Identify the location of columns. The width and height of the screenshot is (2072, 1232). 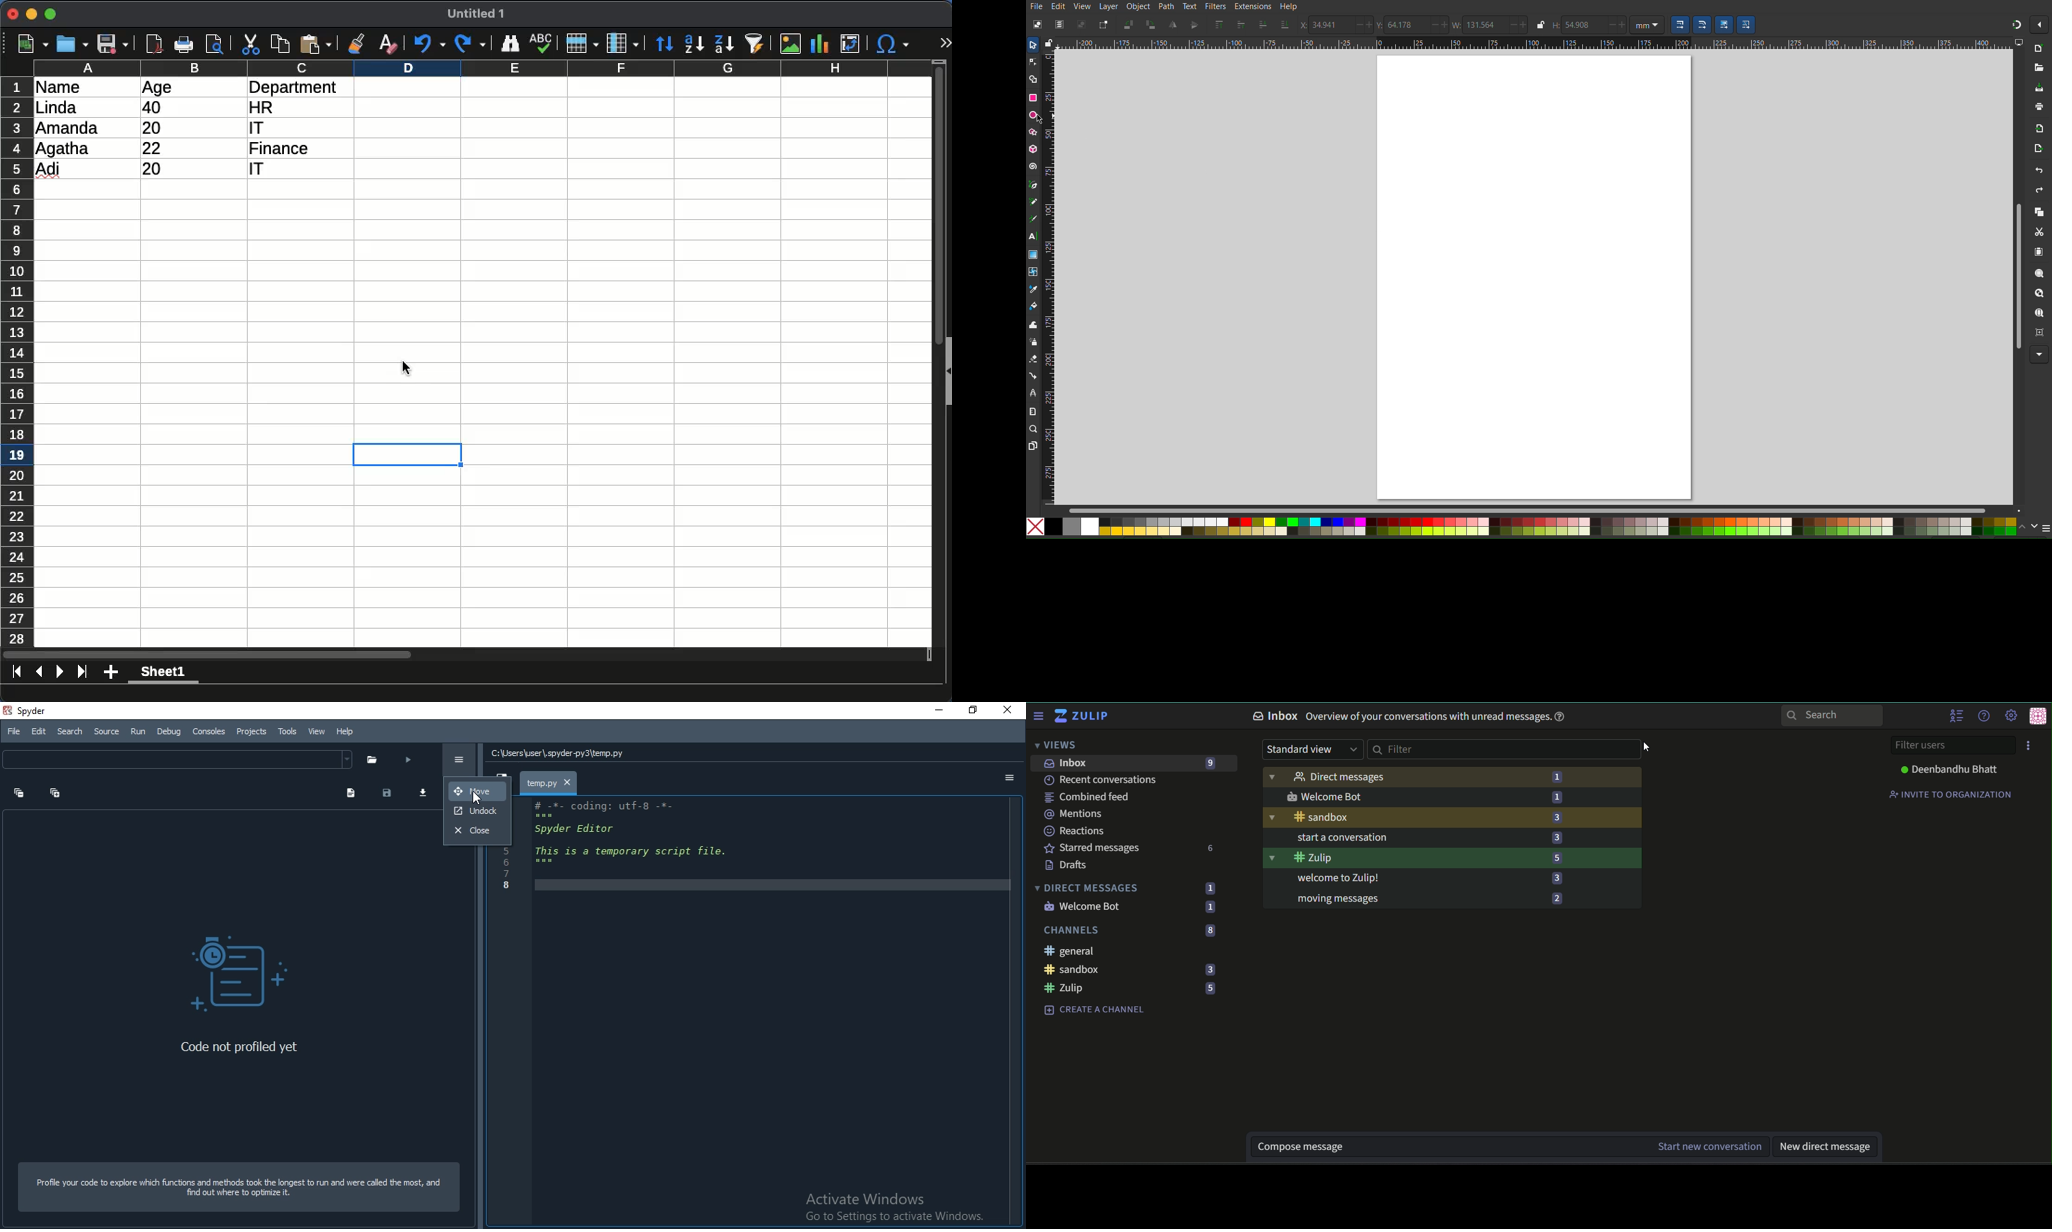
(623, 42).